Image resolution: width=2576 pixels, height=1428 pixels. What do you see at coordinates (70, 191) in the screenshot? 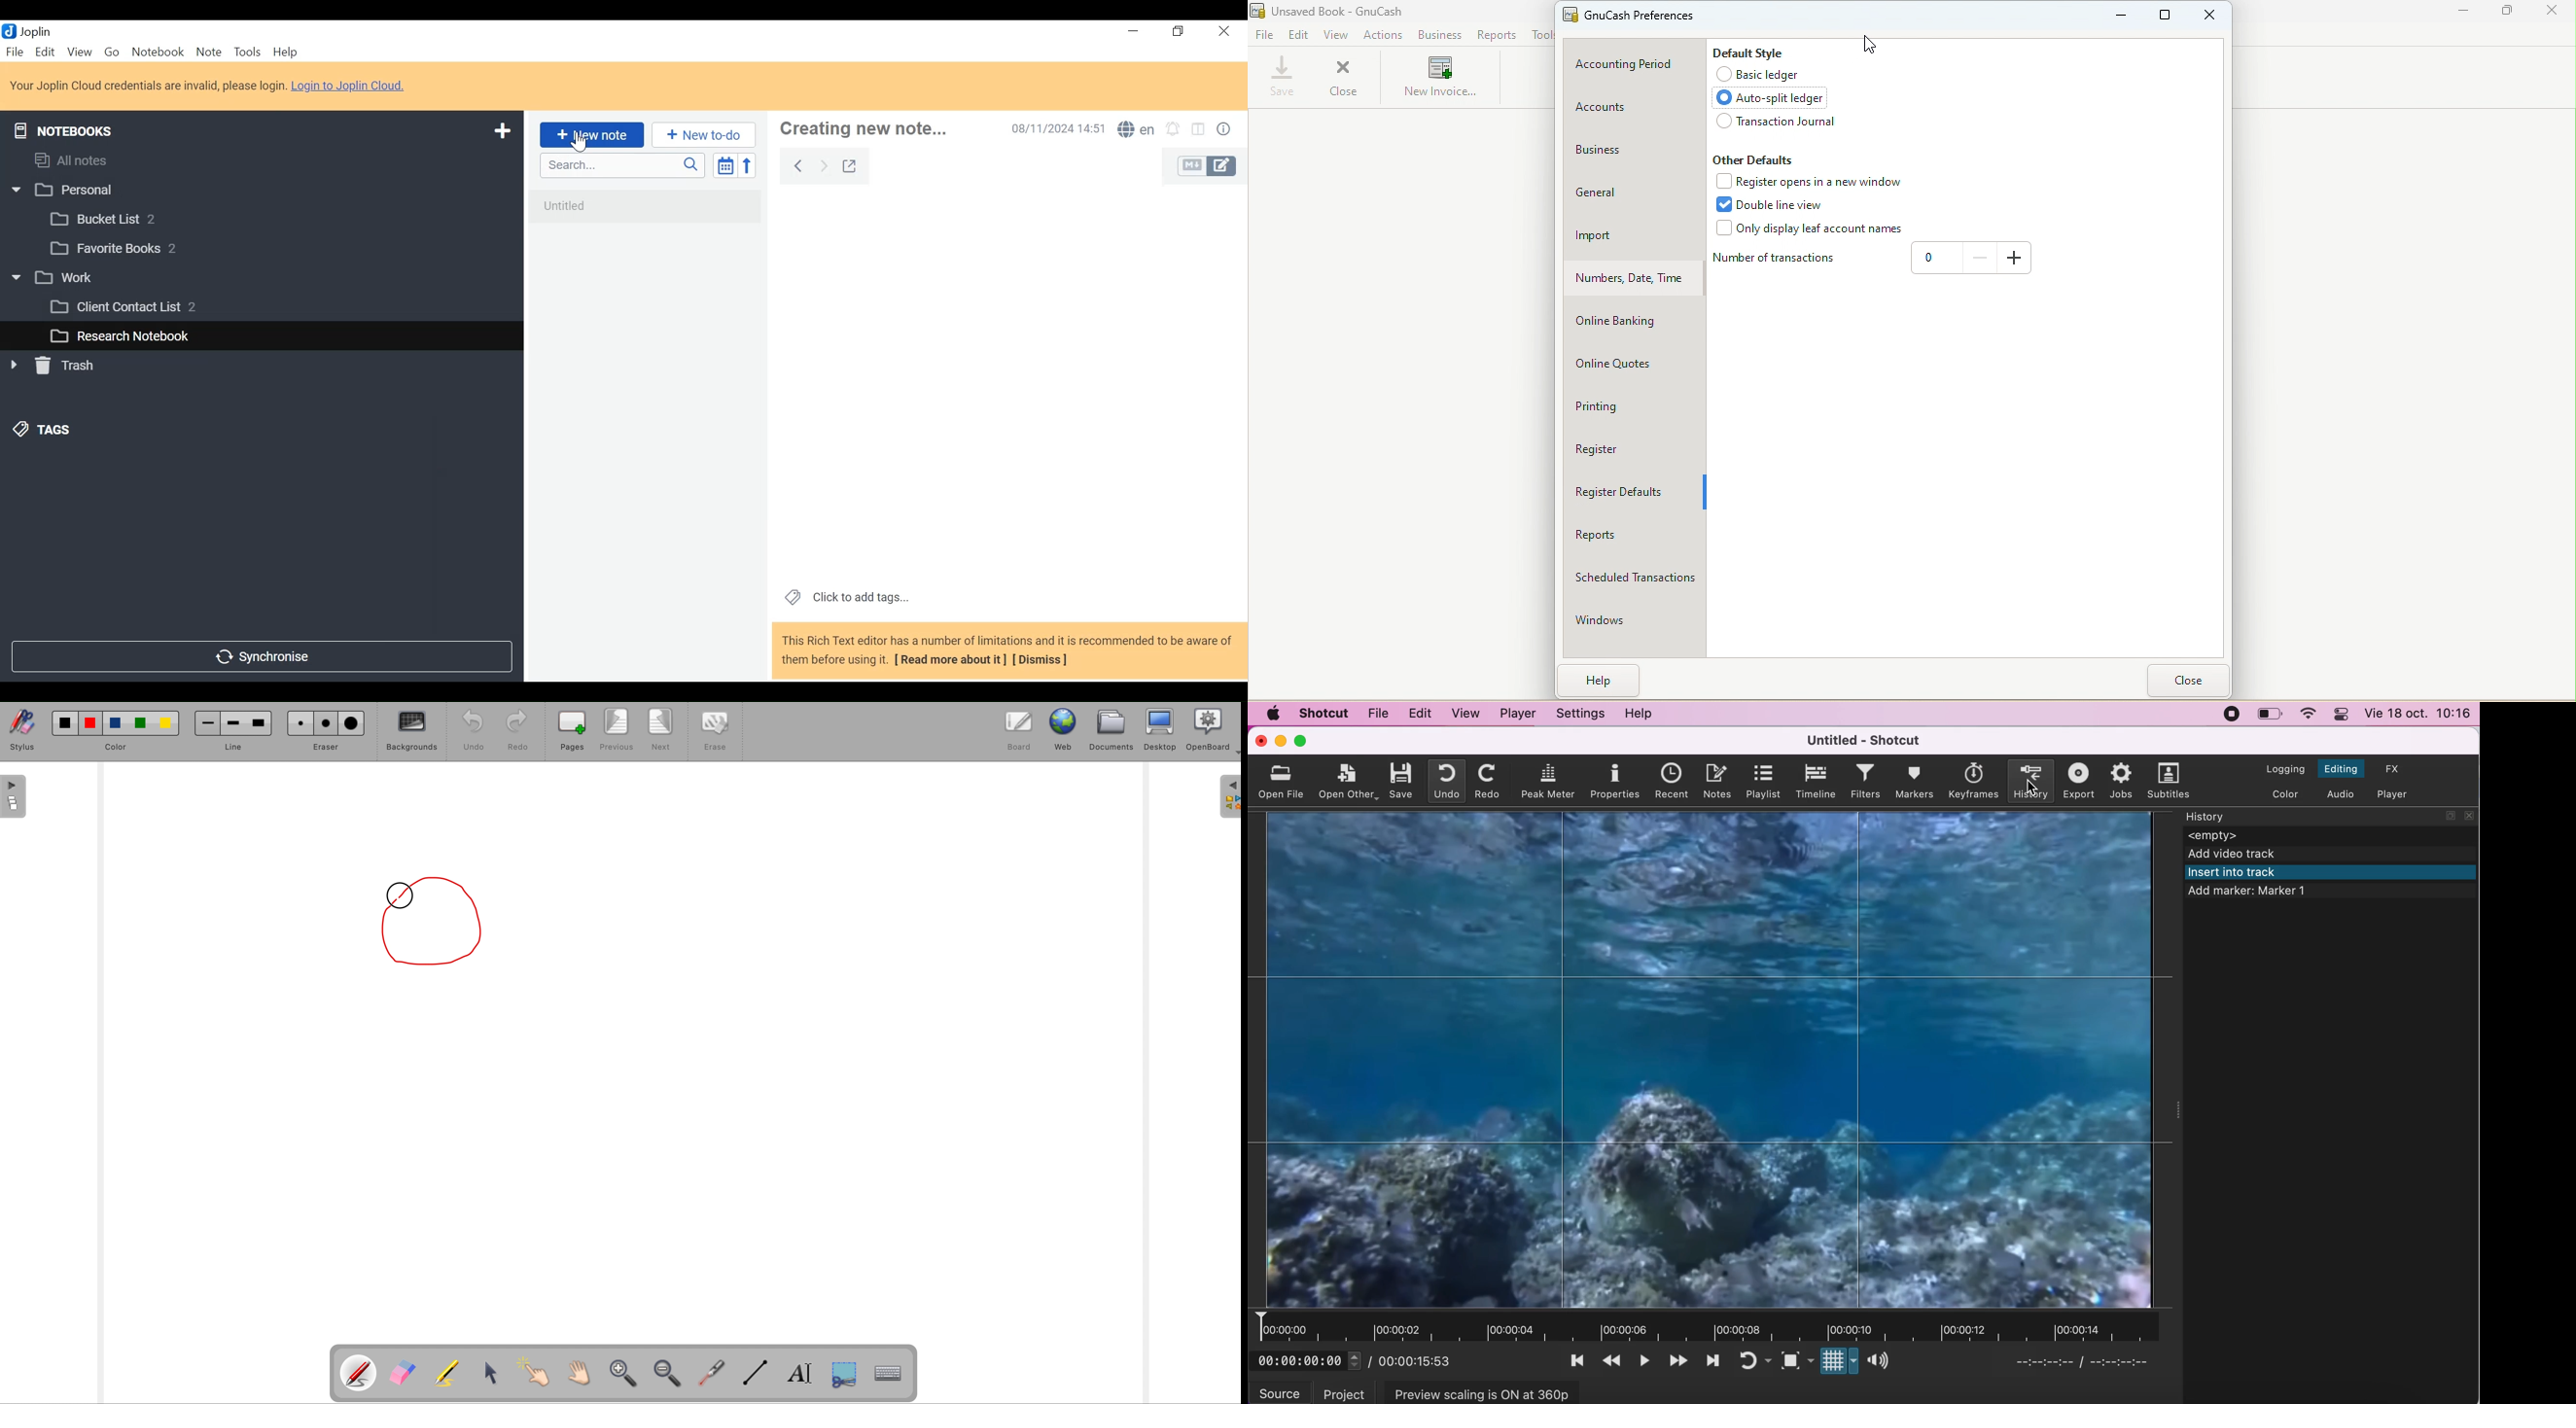
I see `w |] Personal` at bounding box center [70, 191].